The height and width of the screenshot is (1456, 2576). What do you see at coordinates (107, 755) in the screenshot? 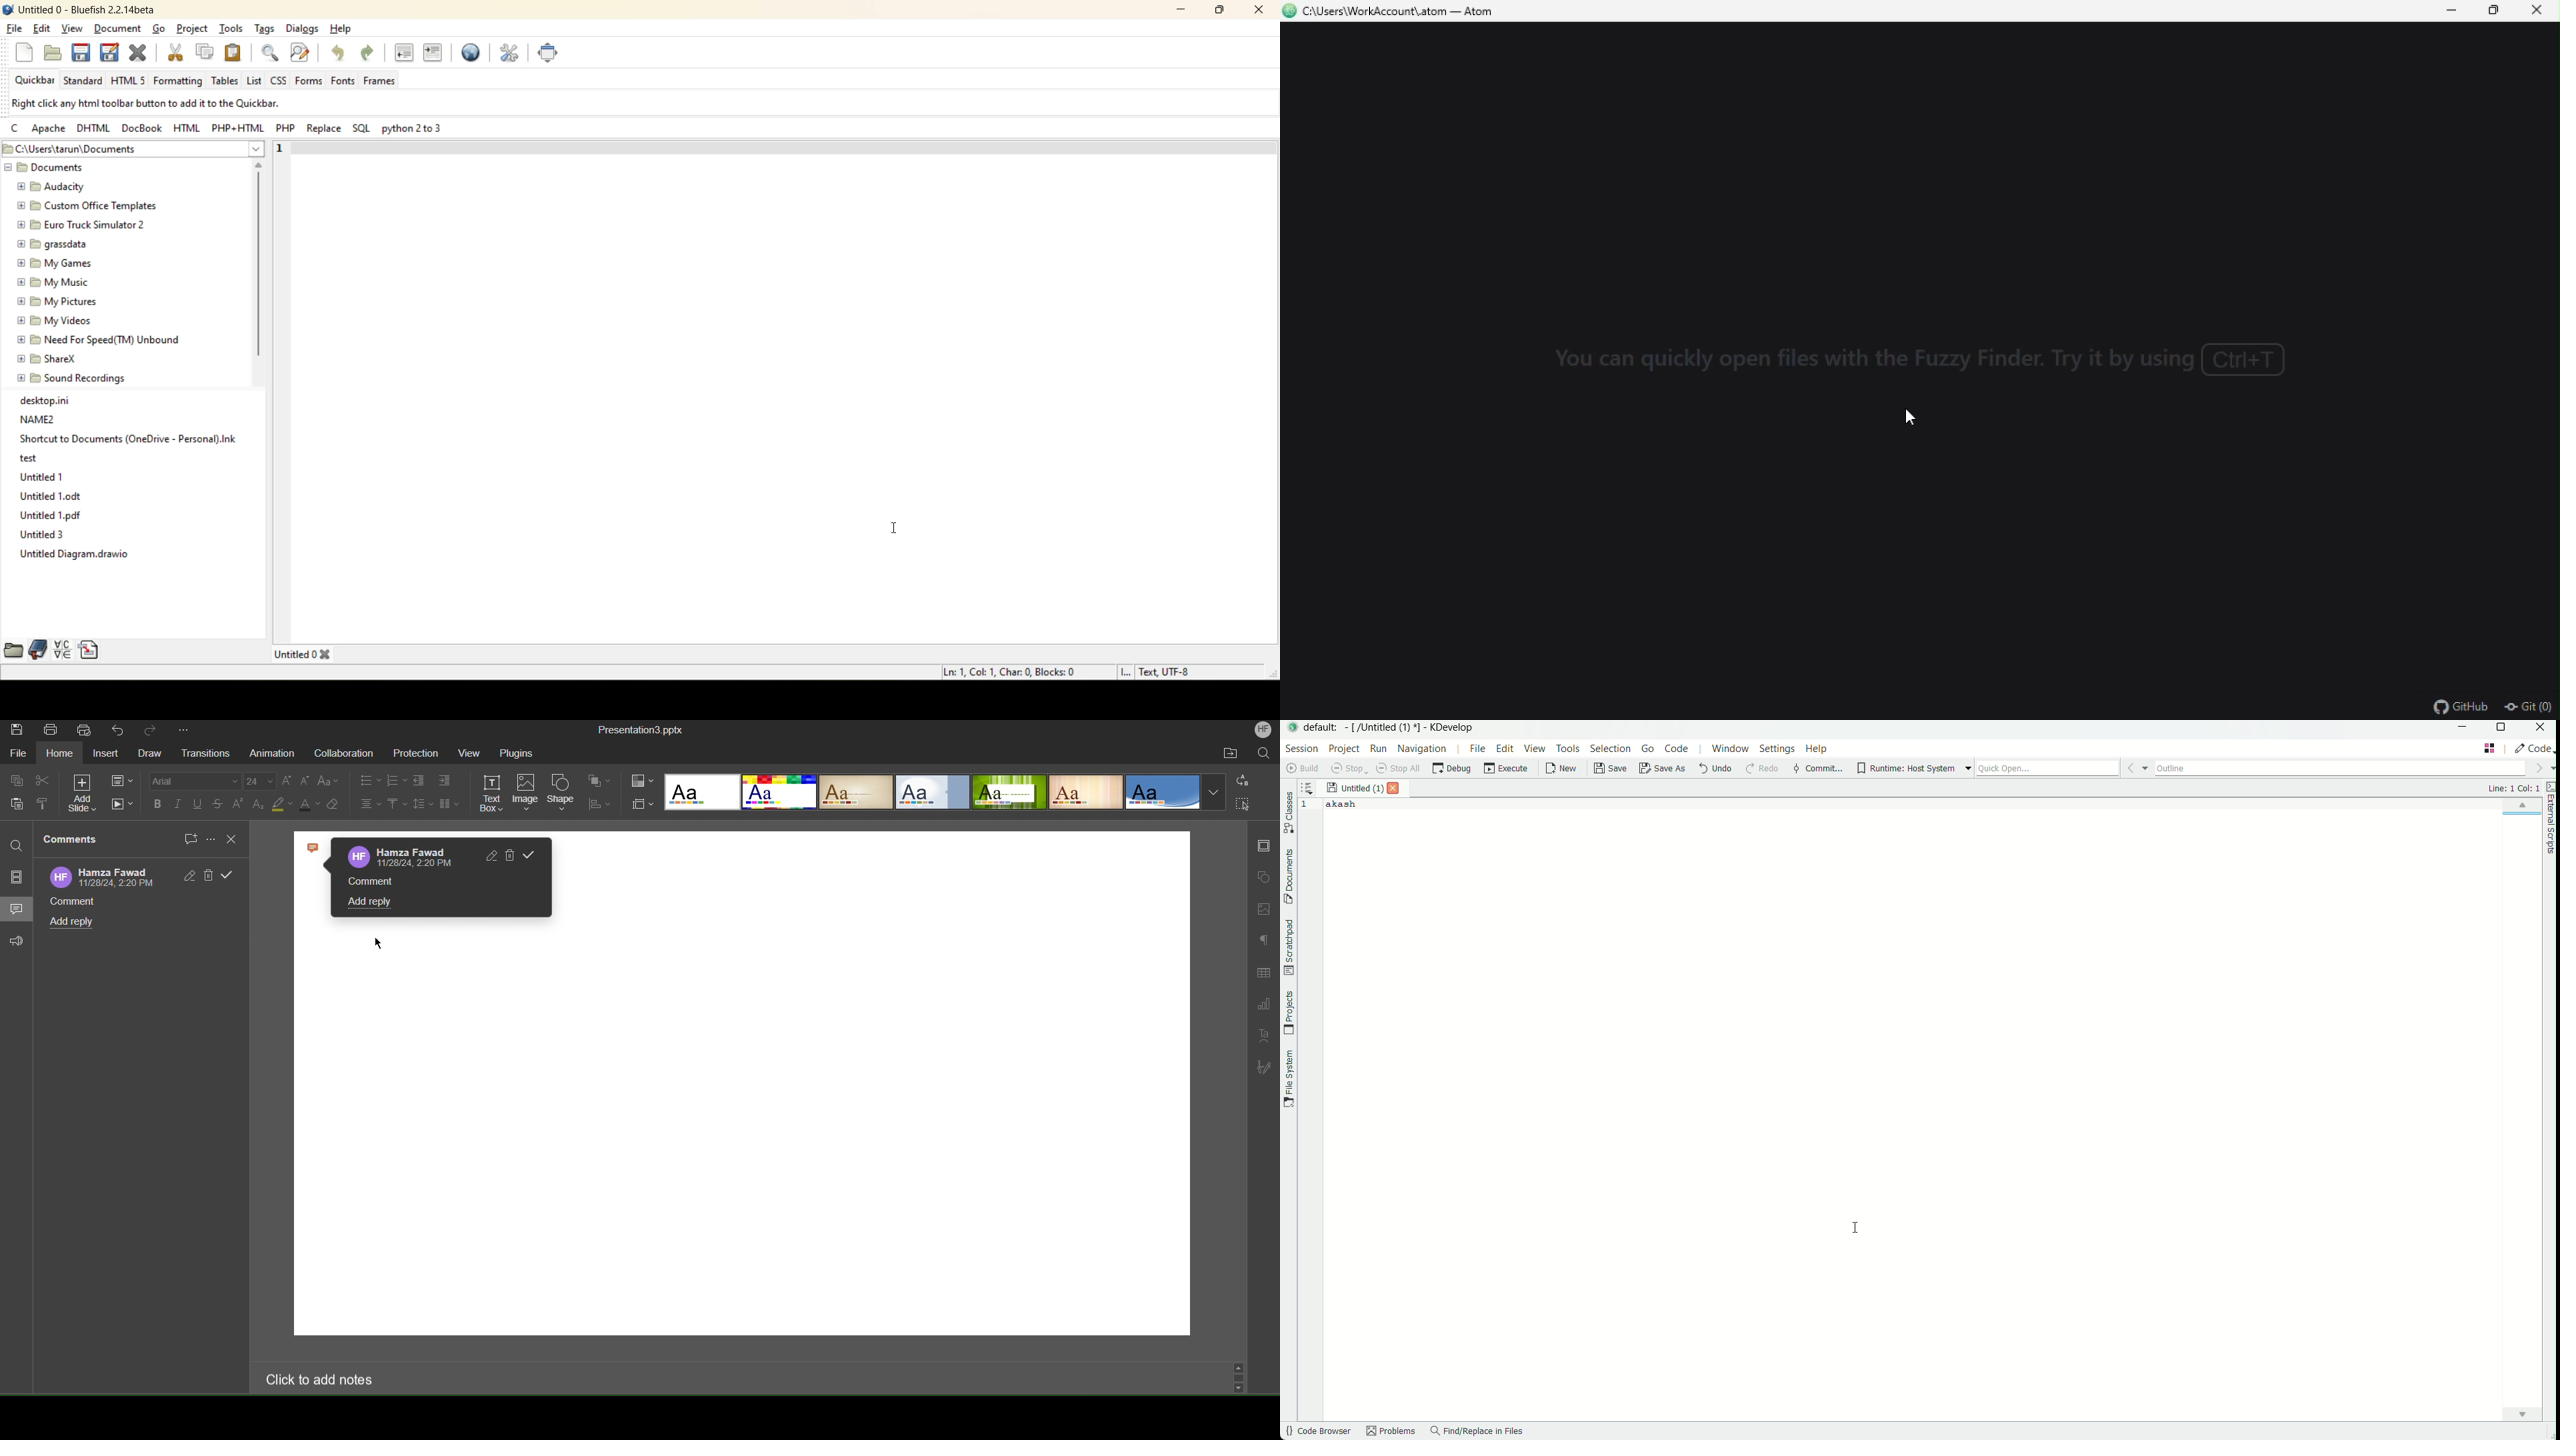
I see `Insert` at bounding box center [107, 755].